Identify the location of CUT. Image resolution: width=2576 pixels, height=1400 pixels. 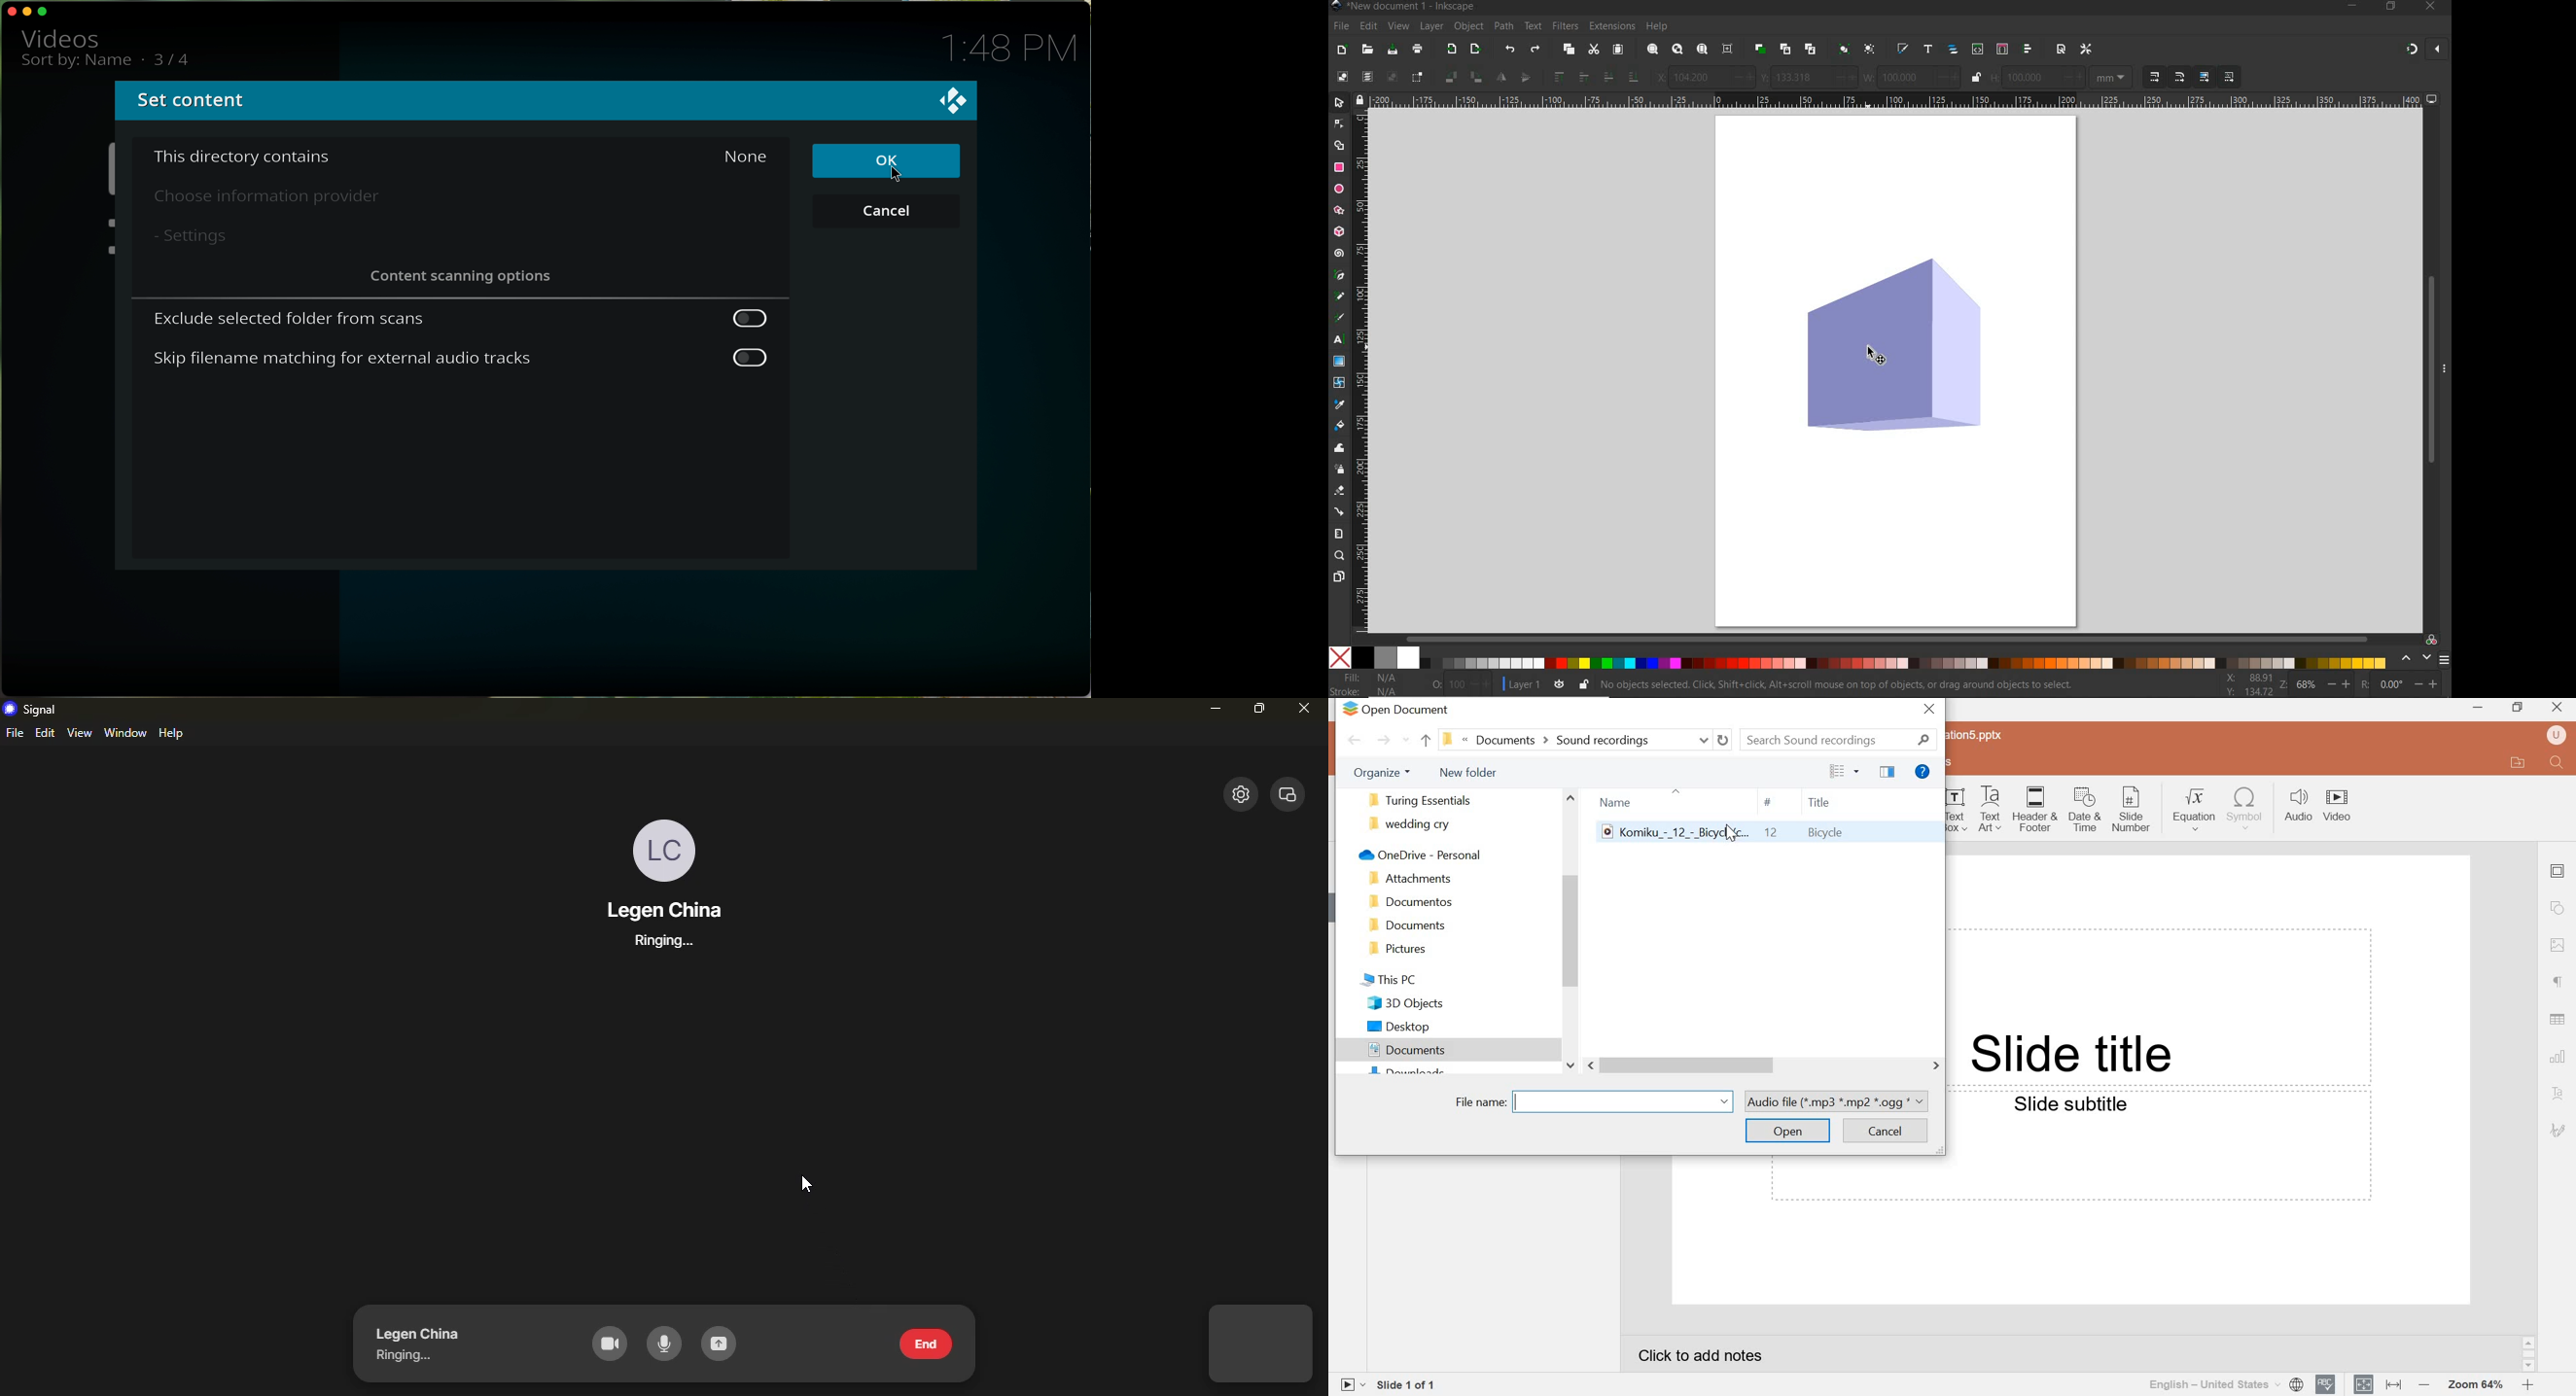
(1595, 49).